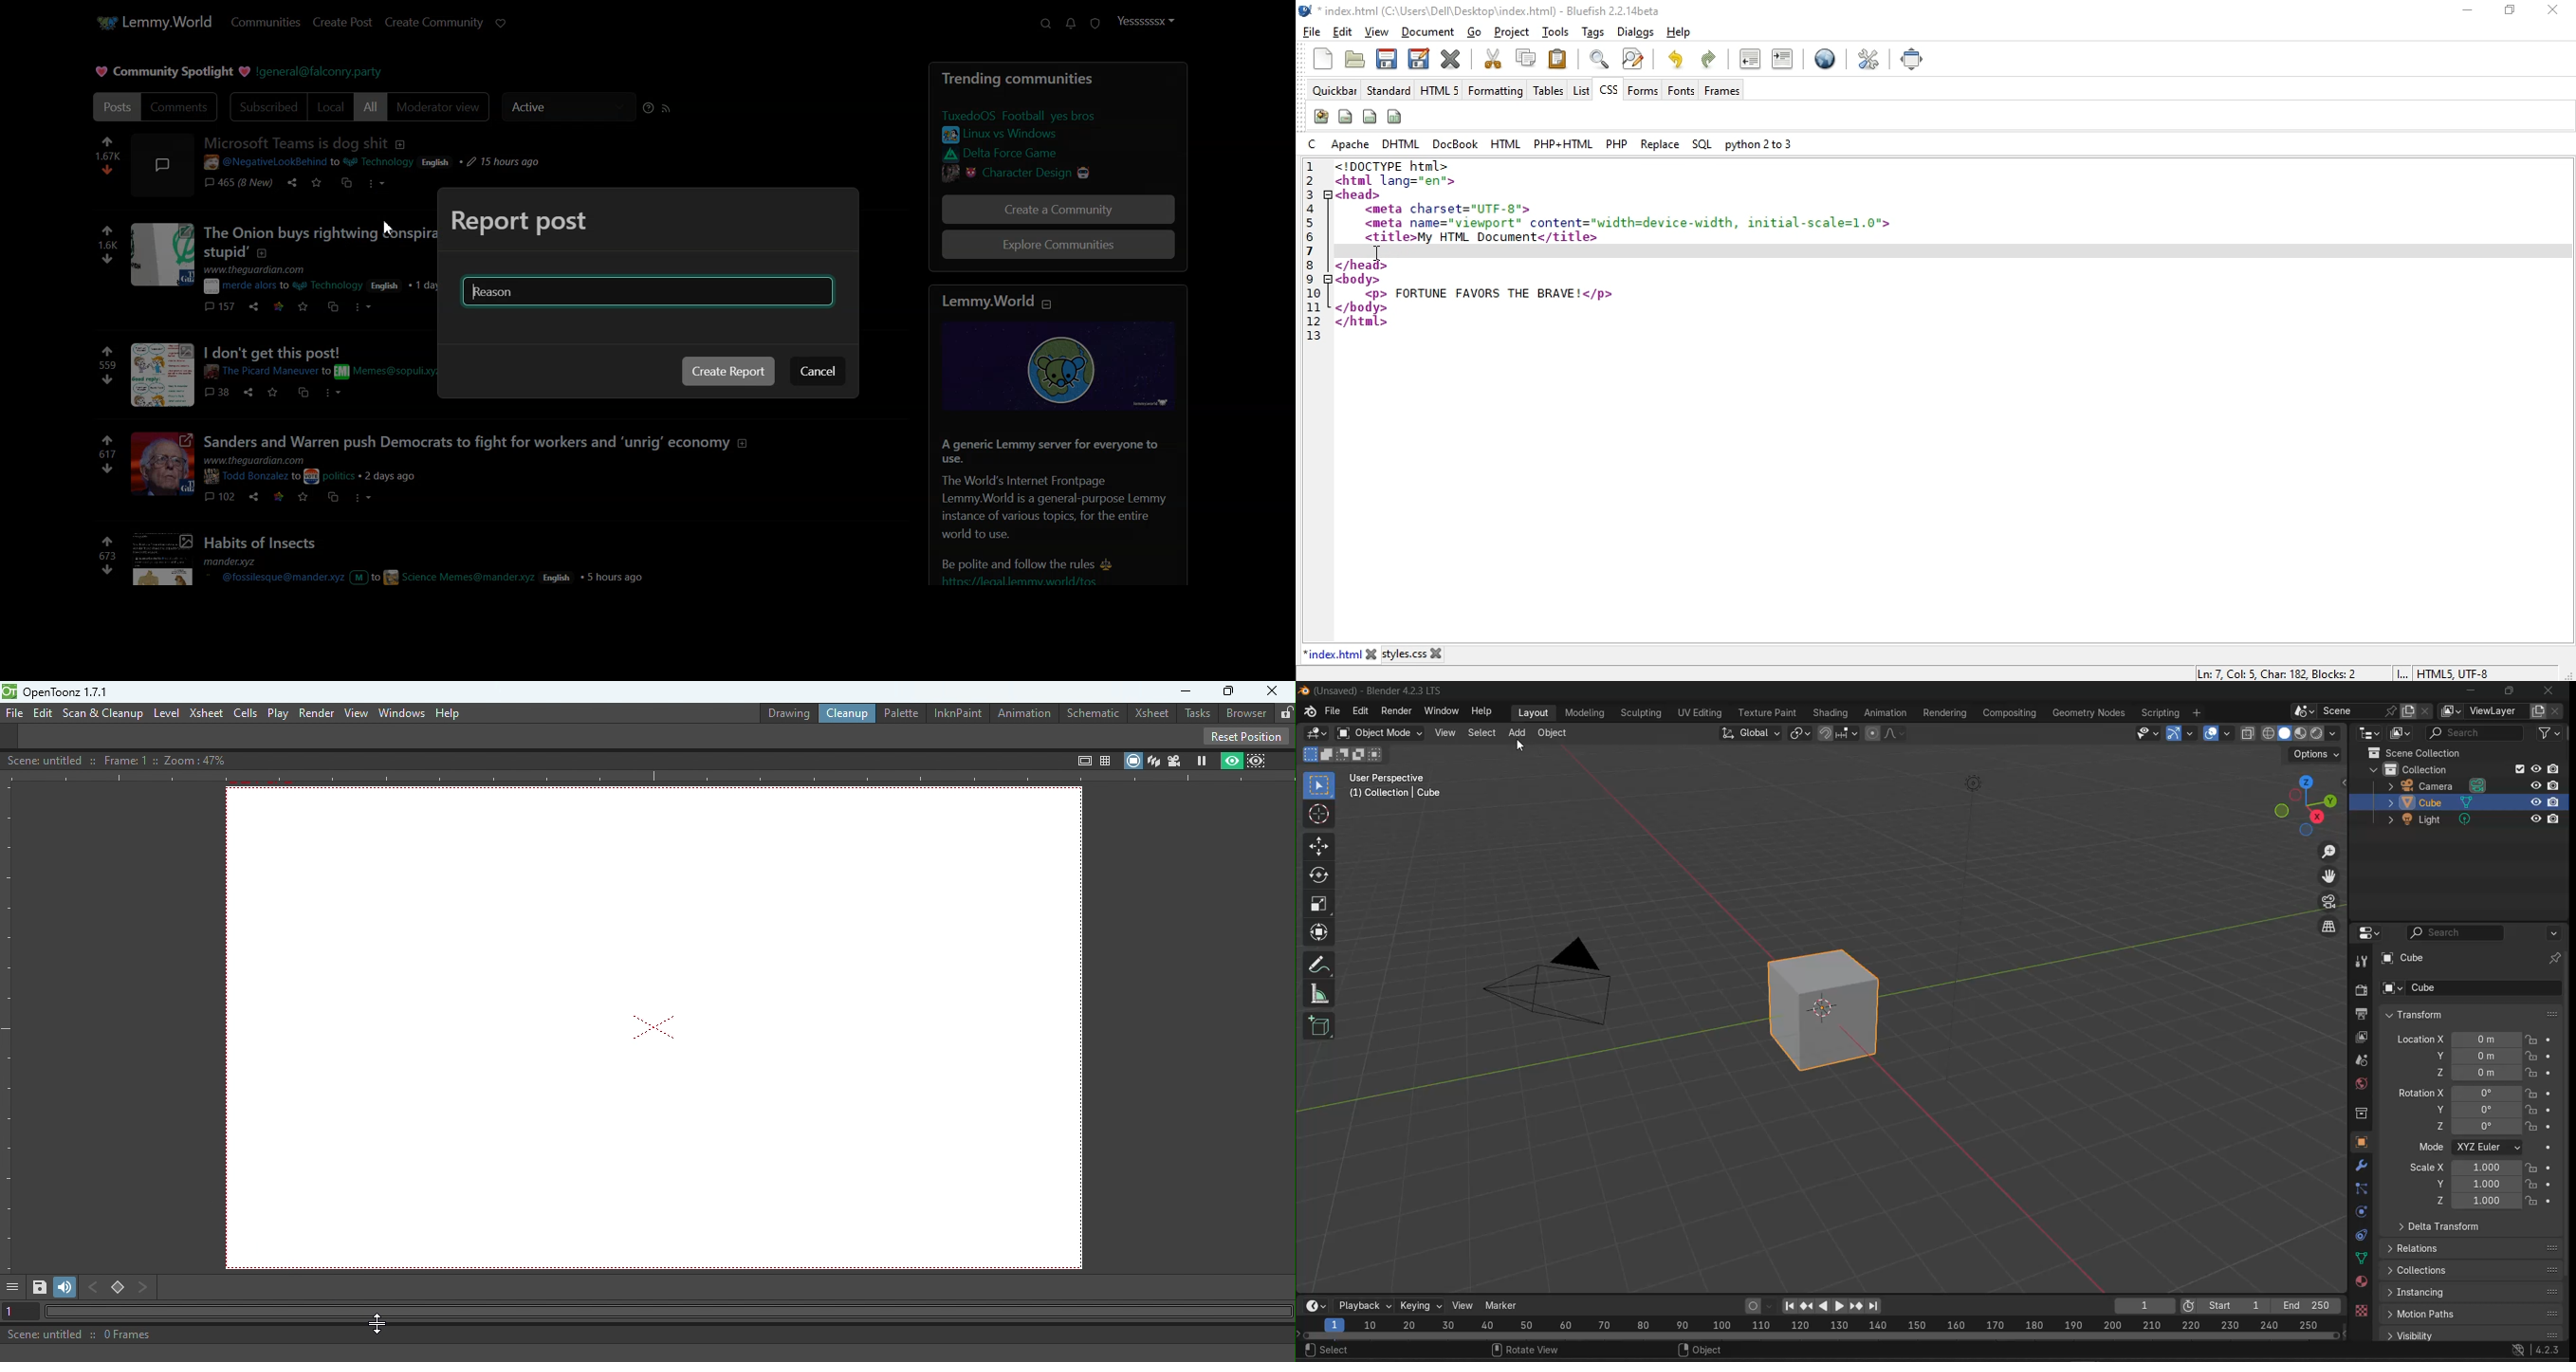 This screenshot has height=1372, width=2576. I want to click on Schematic, so click(1095, 711).